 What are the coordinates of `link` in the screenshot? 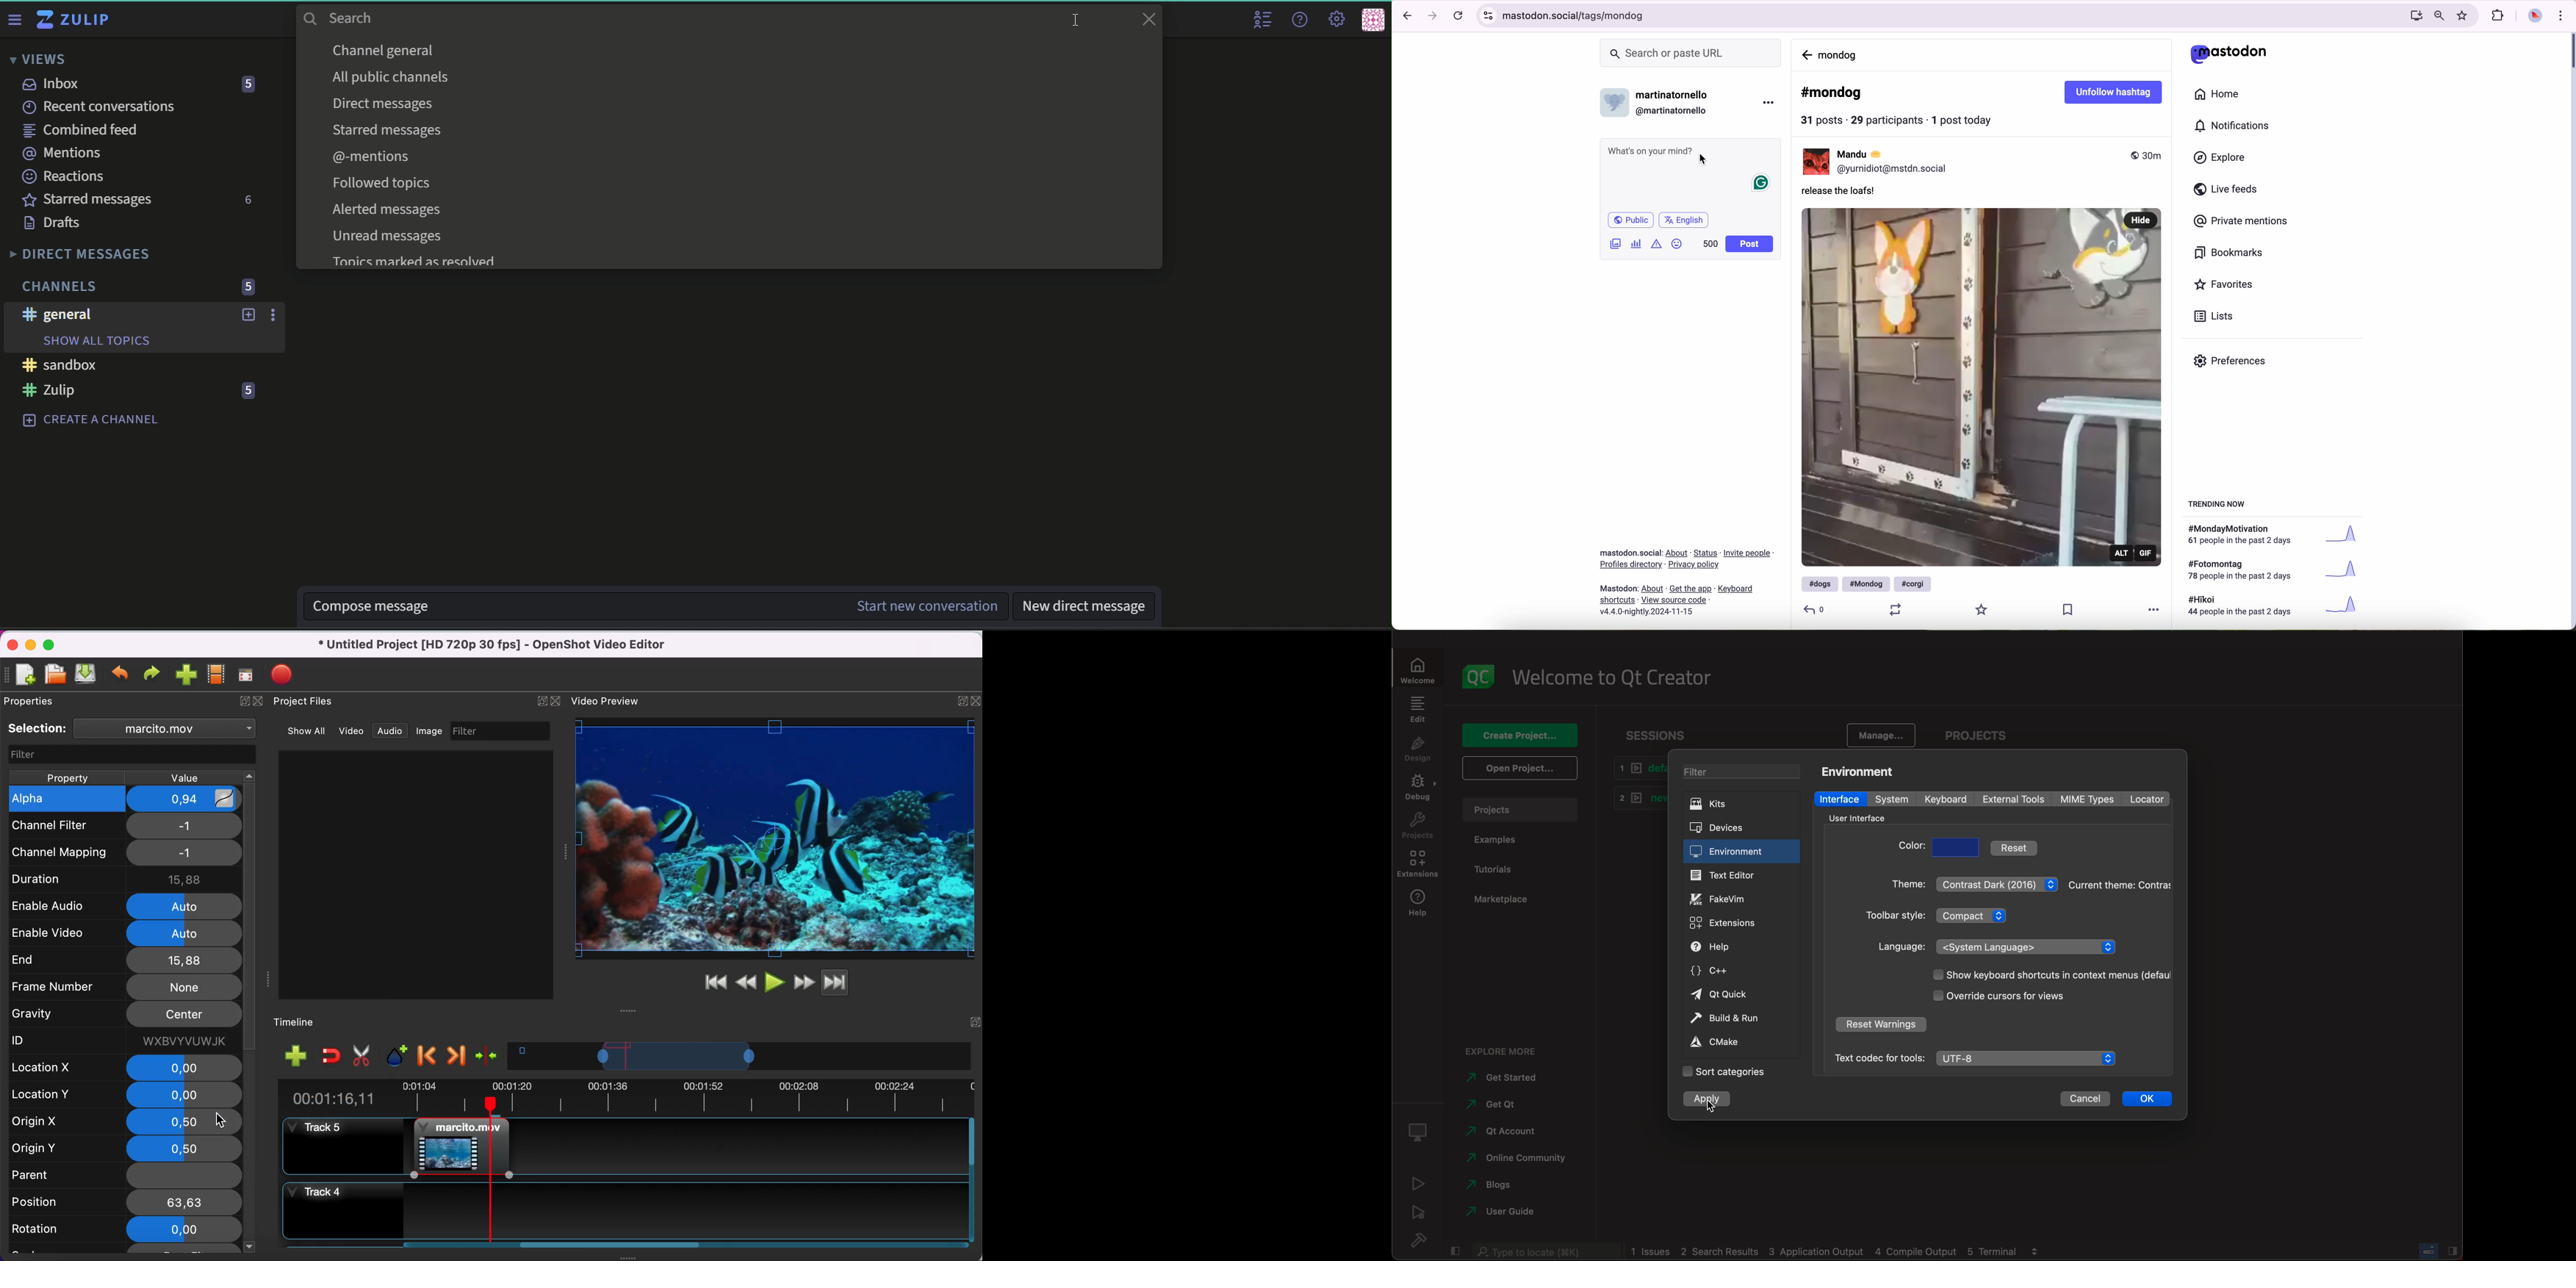 It's located at (1695, 564).